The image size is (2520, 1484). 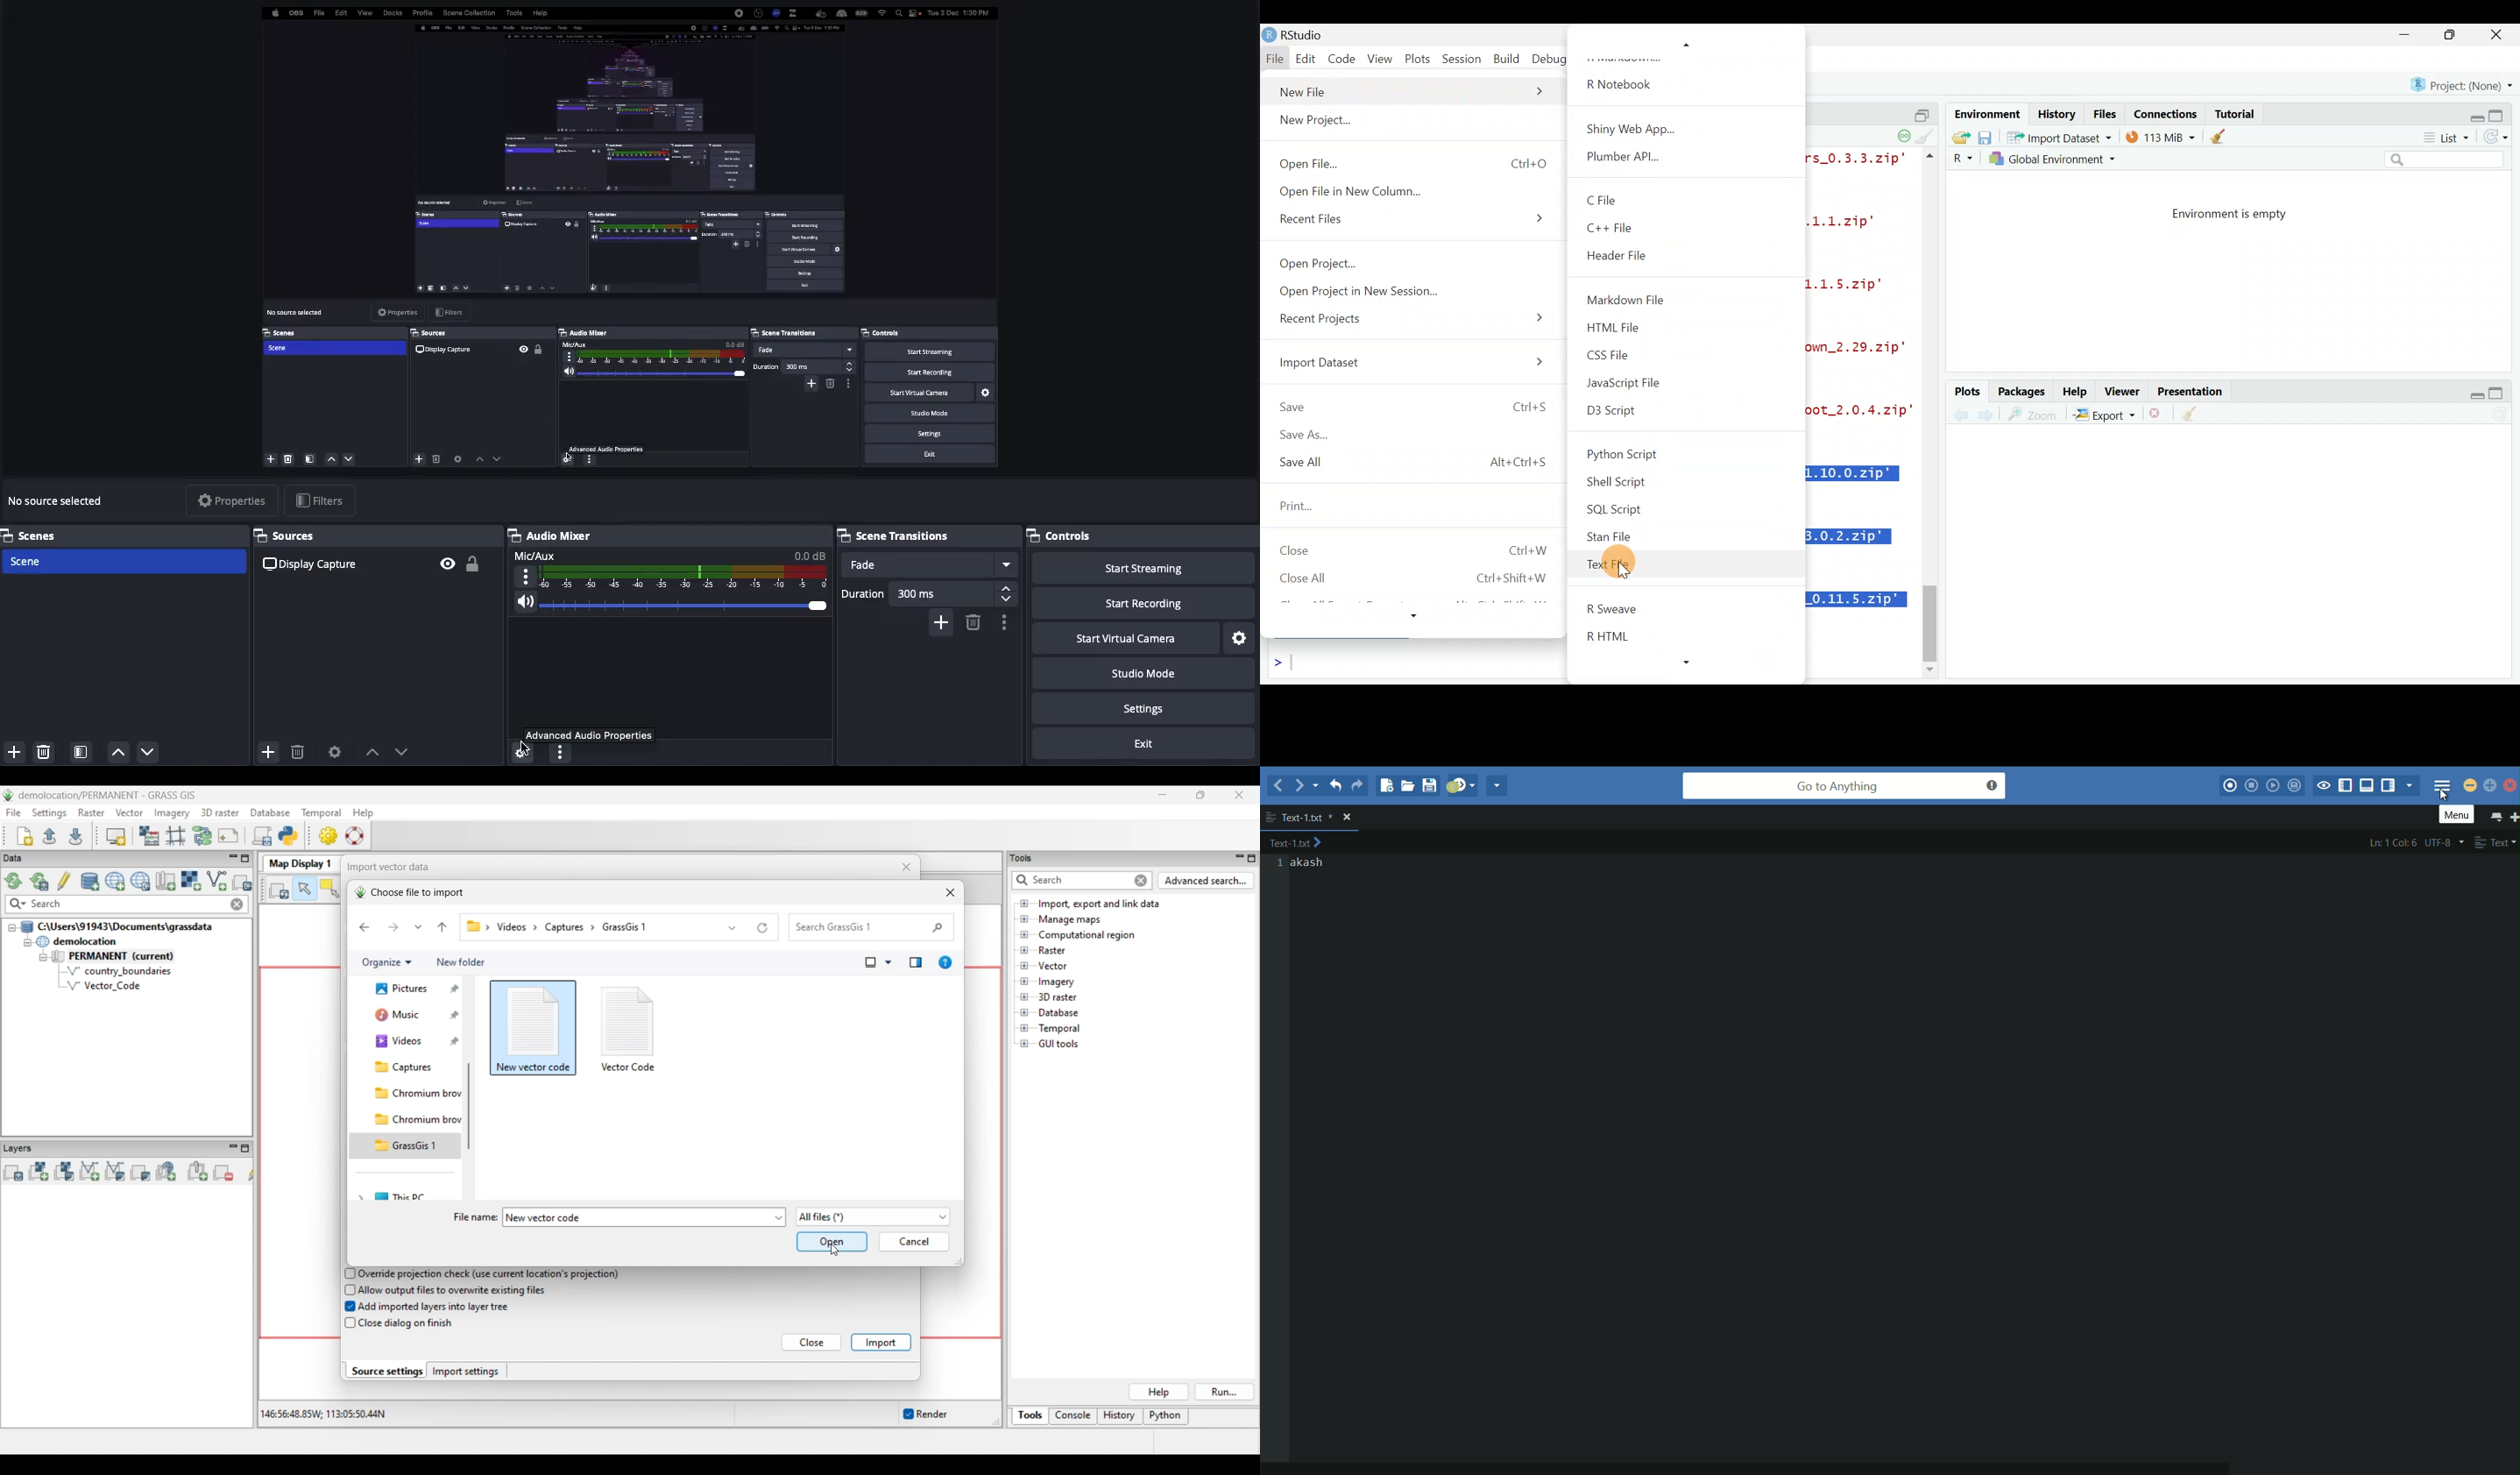 What do you see at coordinates (1624, 355) in the screenshot?
I see `CSS File` at bounding box center [1624, 355].